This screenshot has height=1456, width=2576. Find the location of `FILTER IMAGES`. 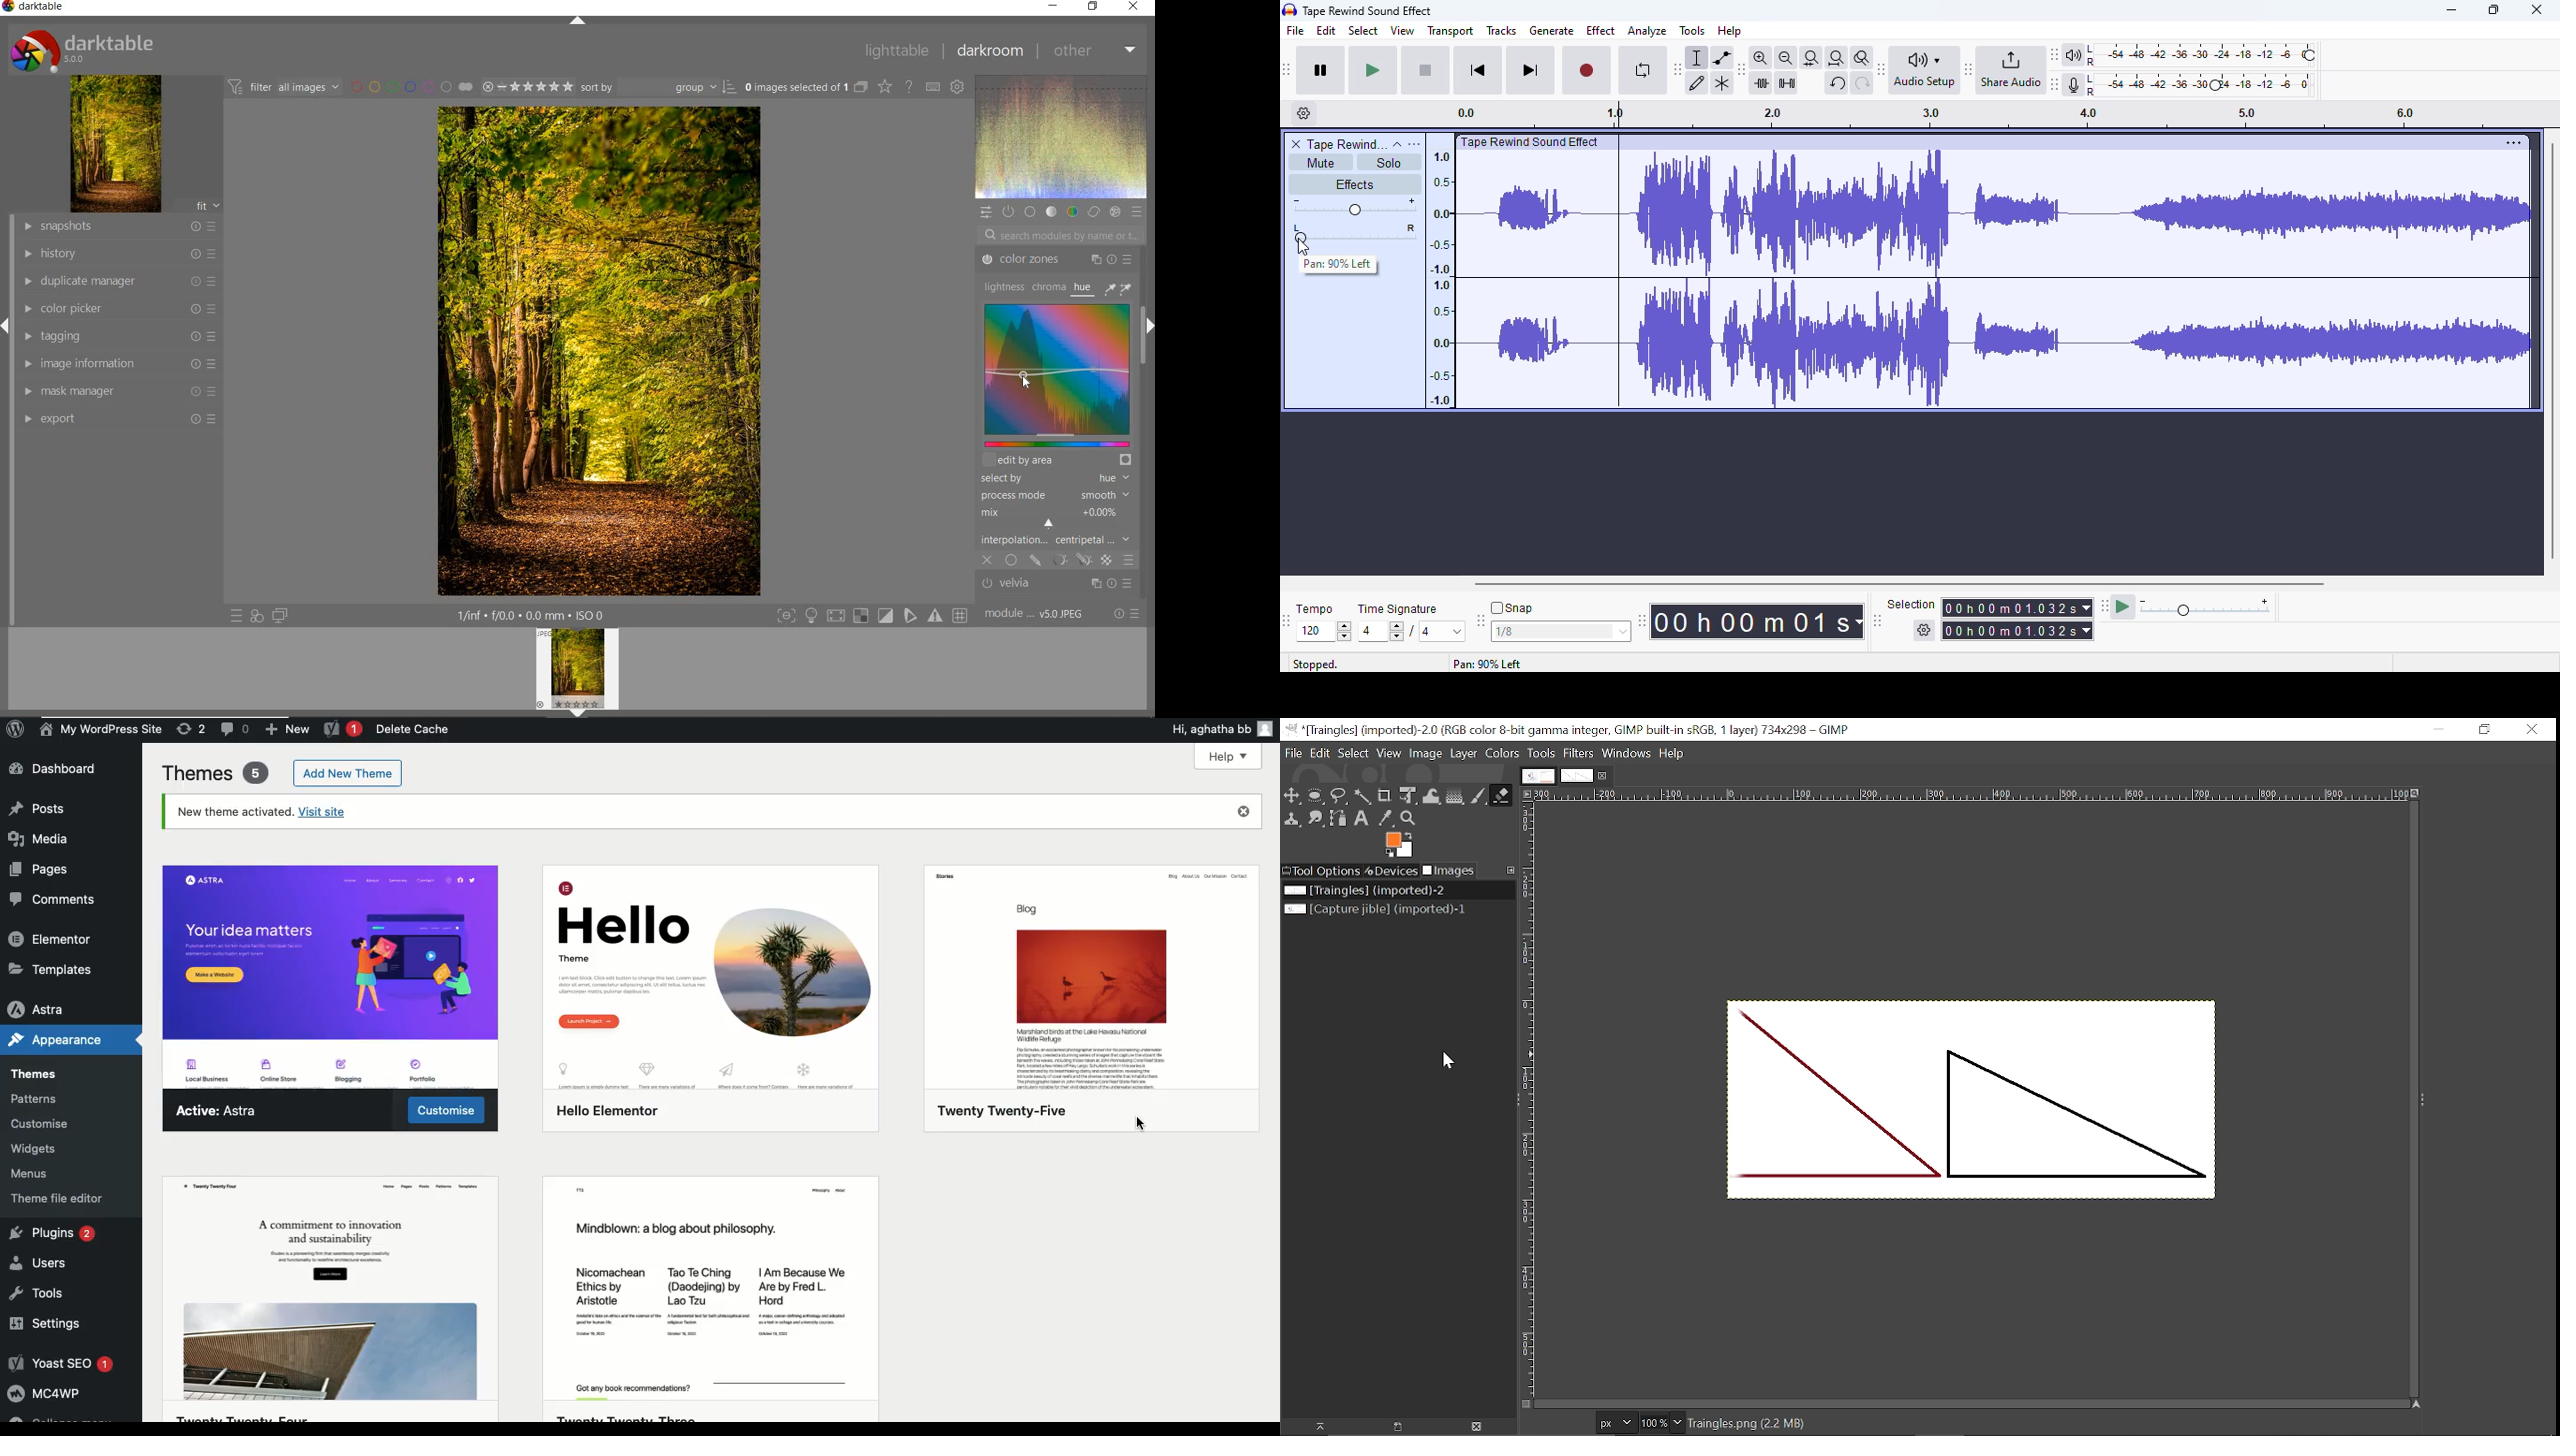

FILTER IMAGES is located at coordinates (283, 87).